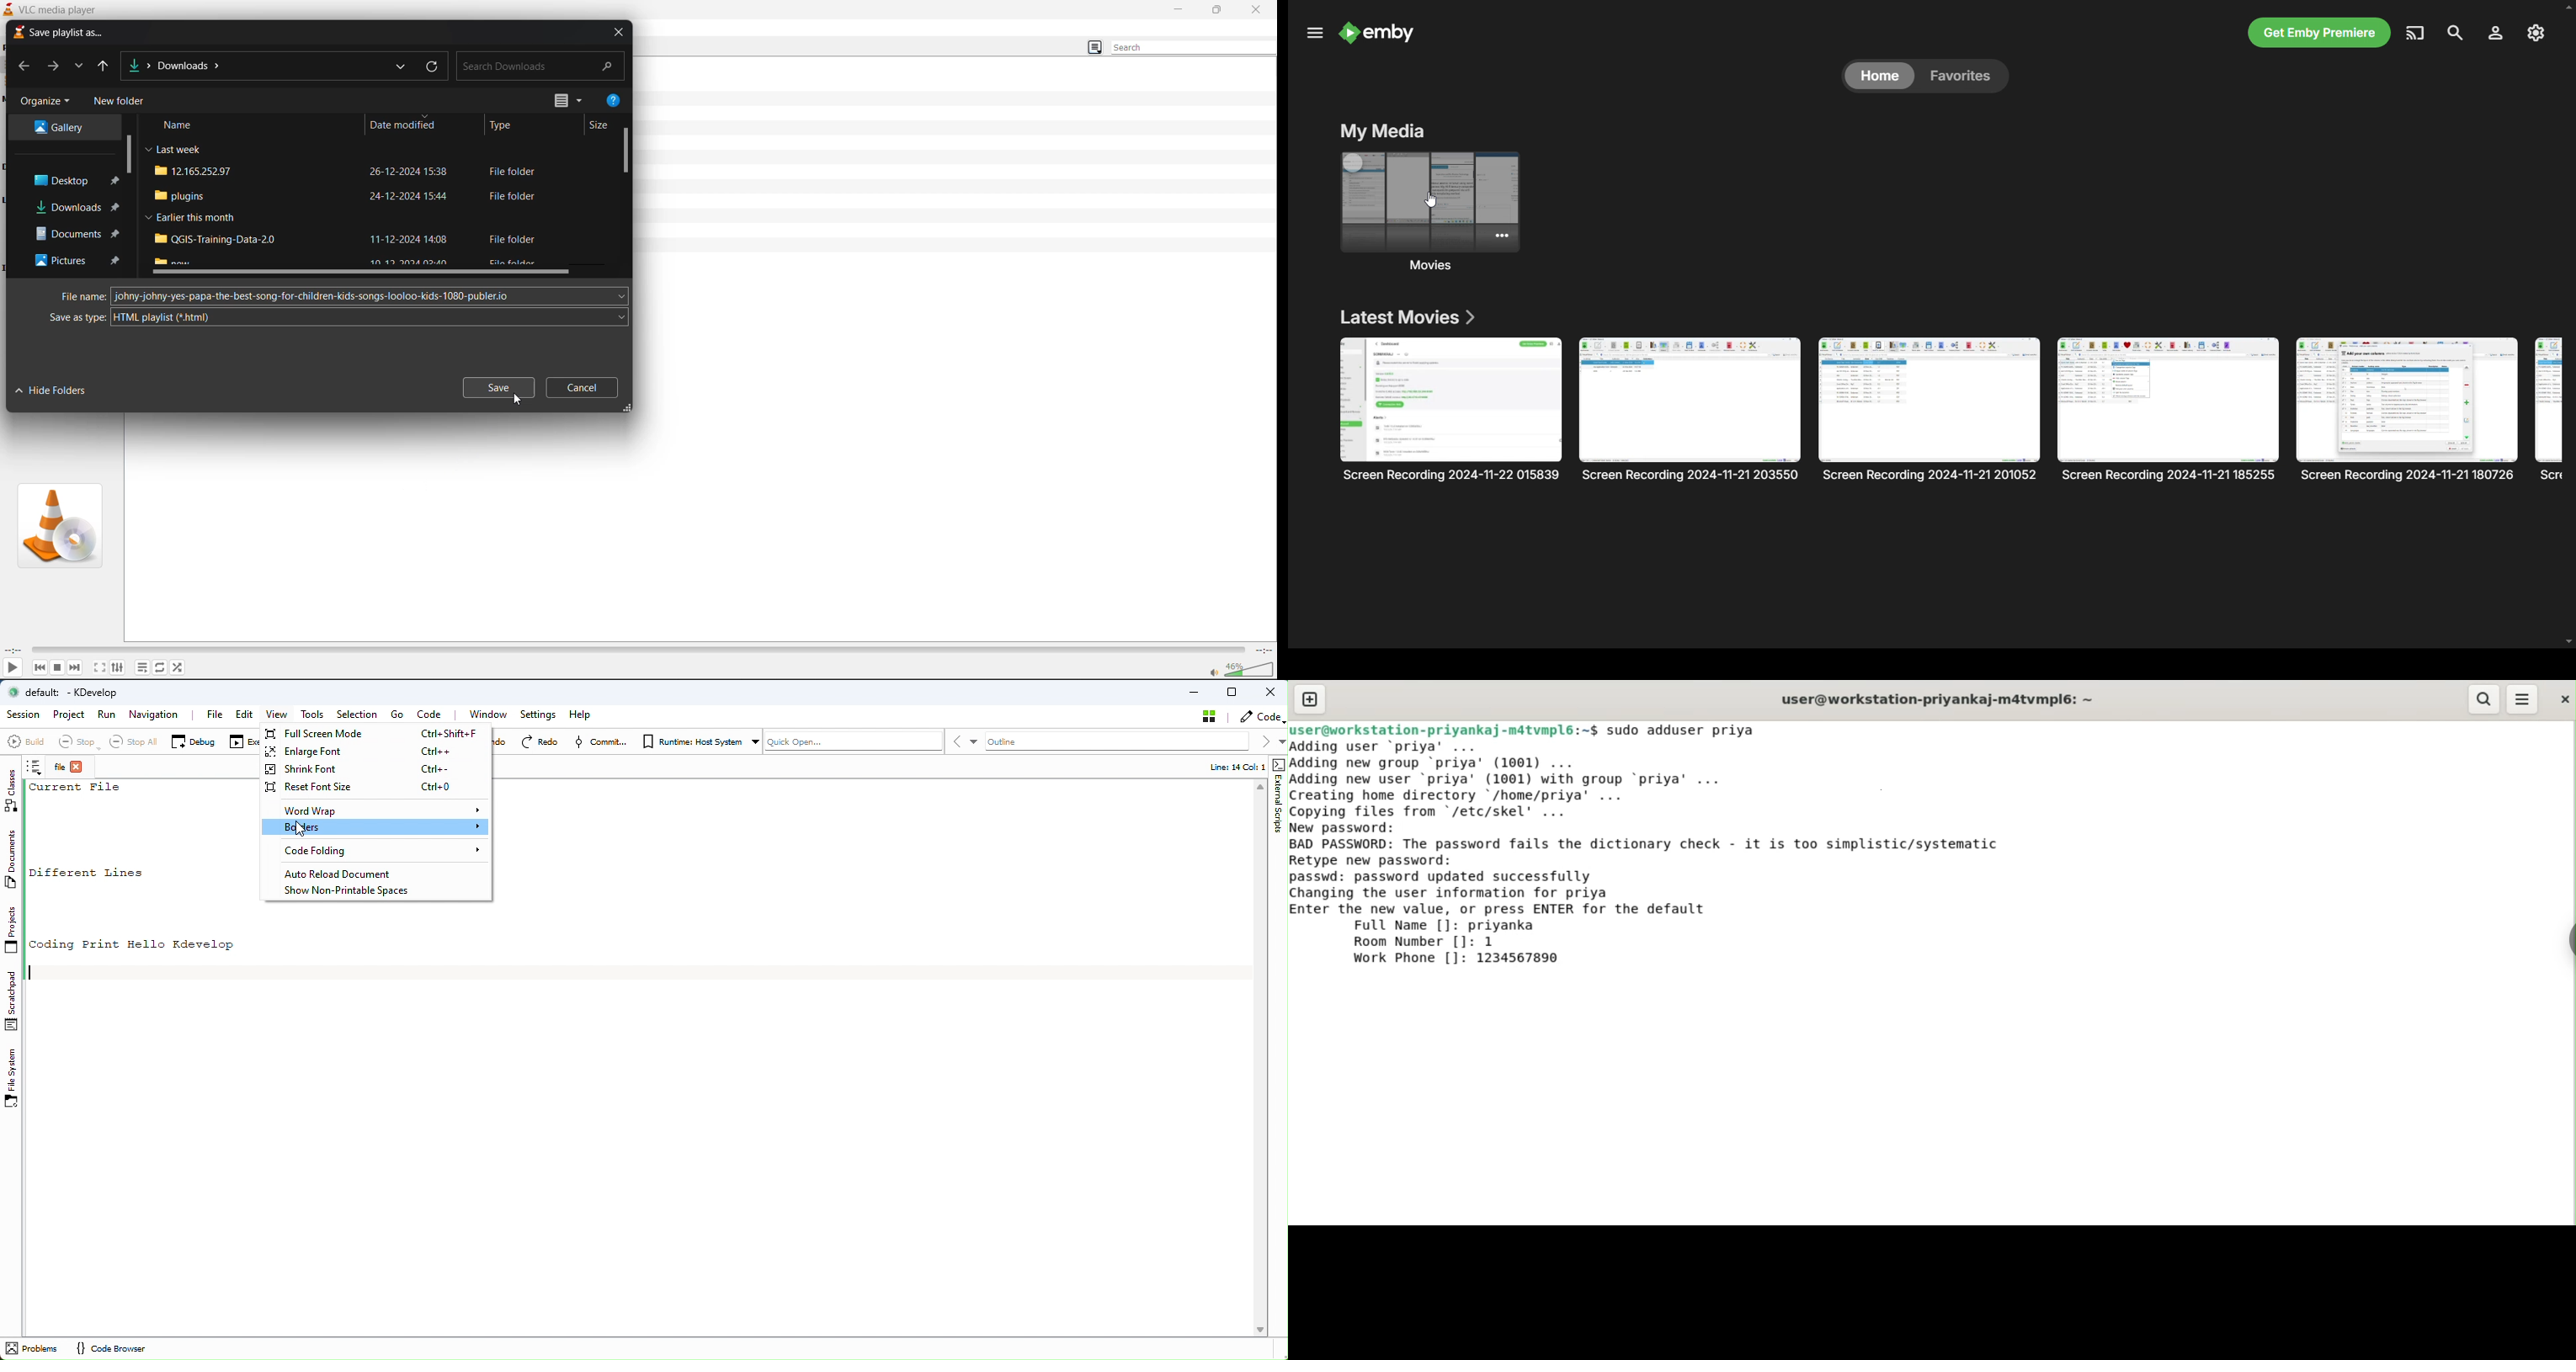  I want to click on stop, so click(57, 667).